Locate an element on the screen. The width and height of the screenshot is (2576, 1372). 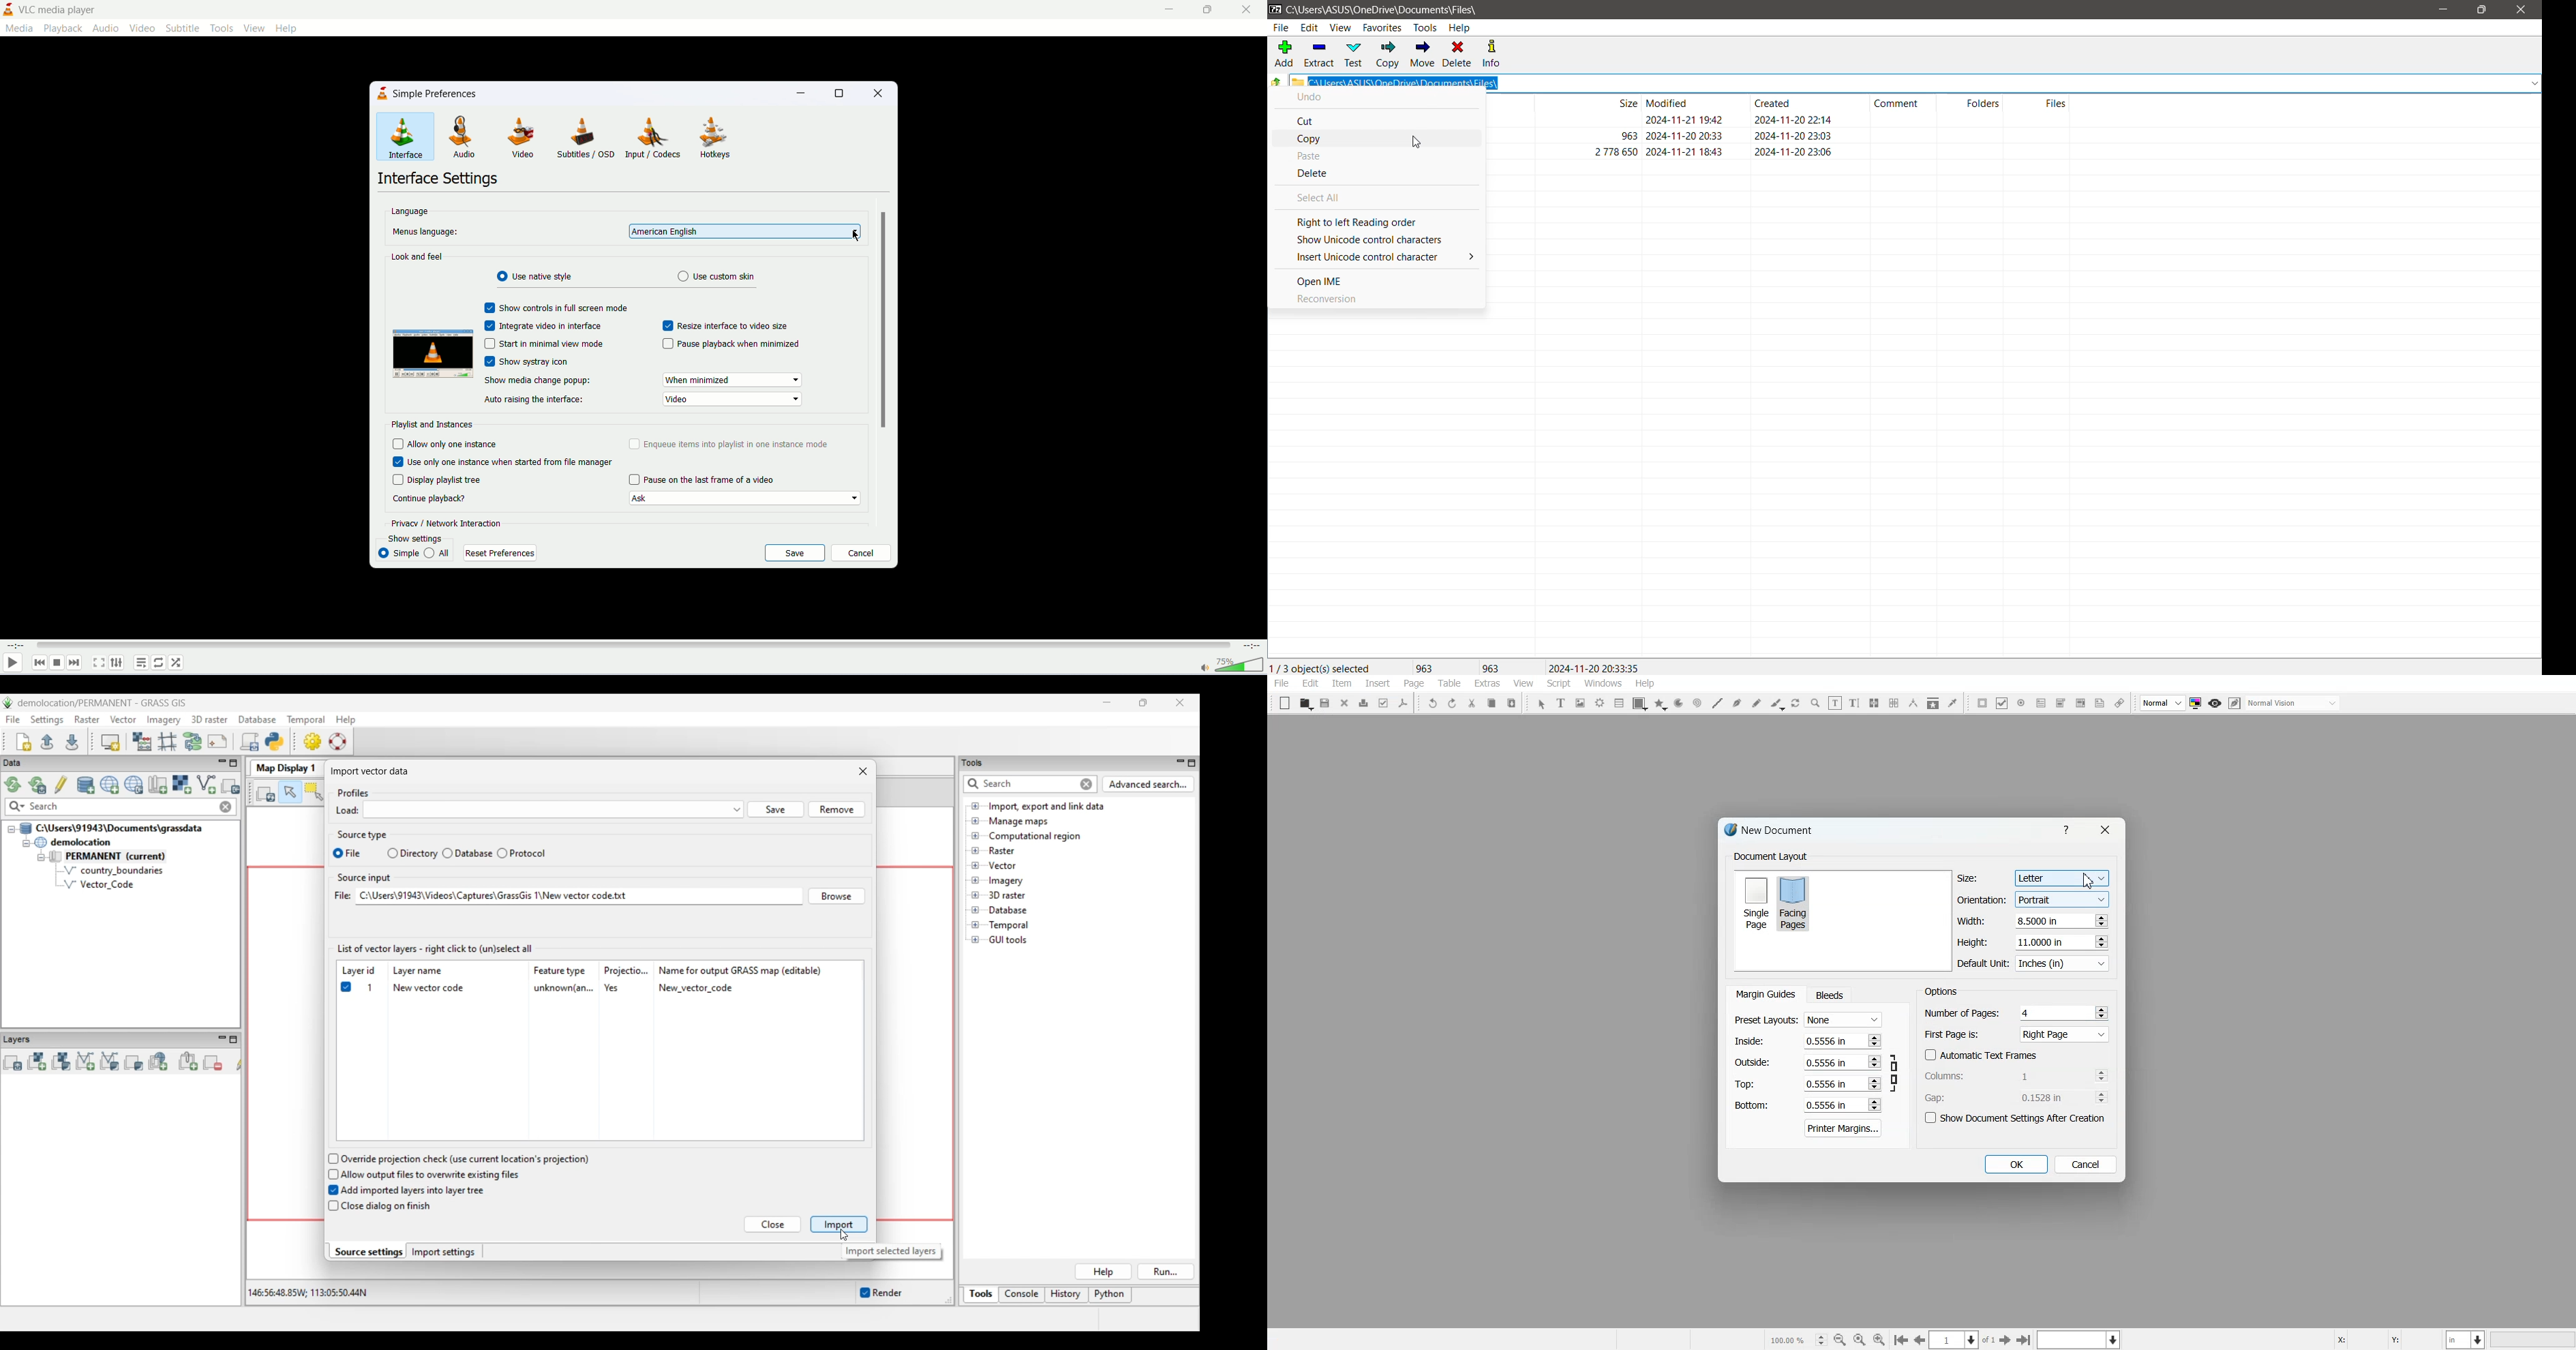
Increase and decrease No.  is located at coordinates (1873, 1105).